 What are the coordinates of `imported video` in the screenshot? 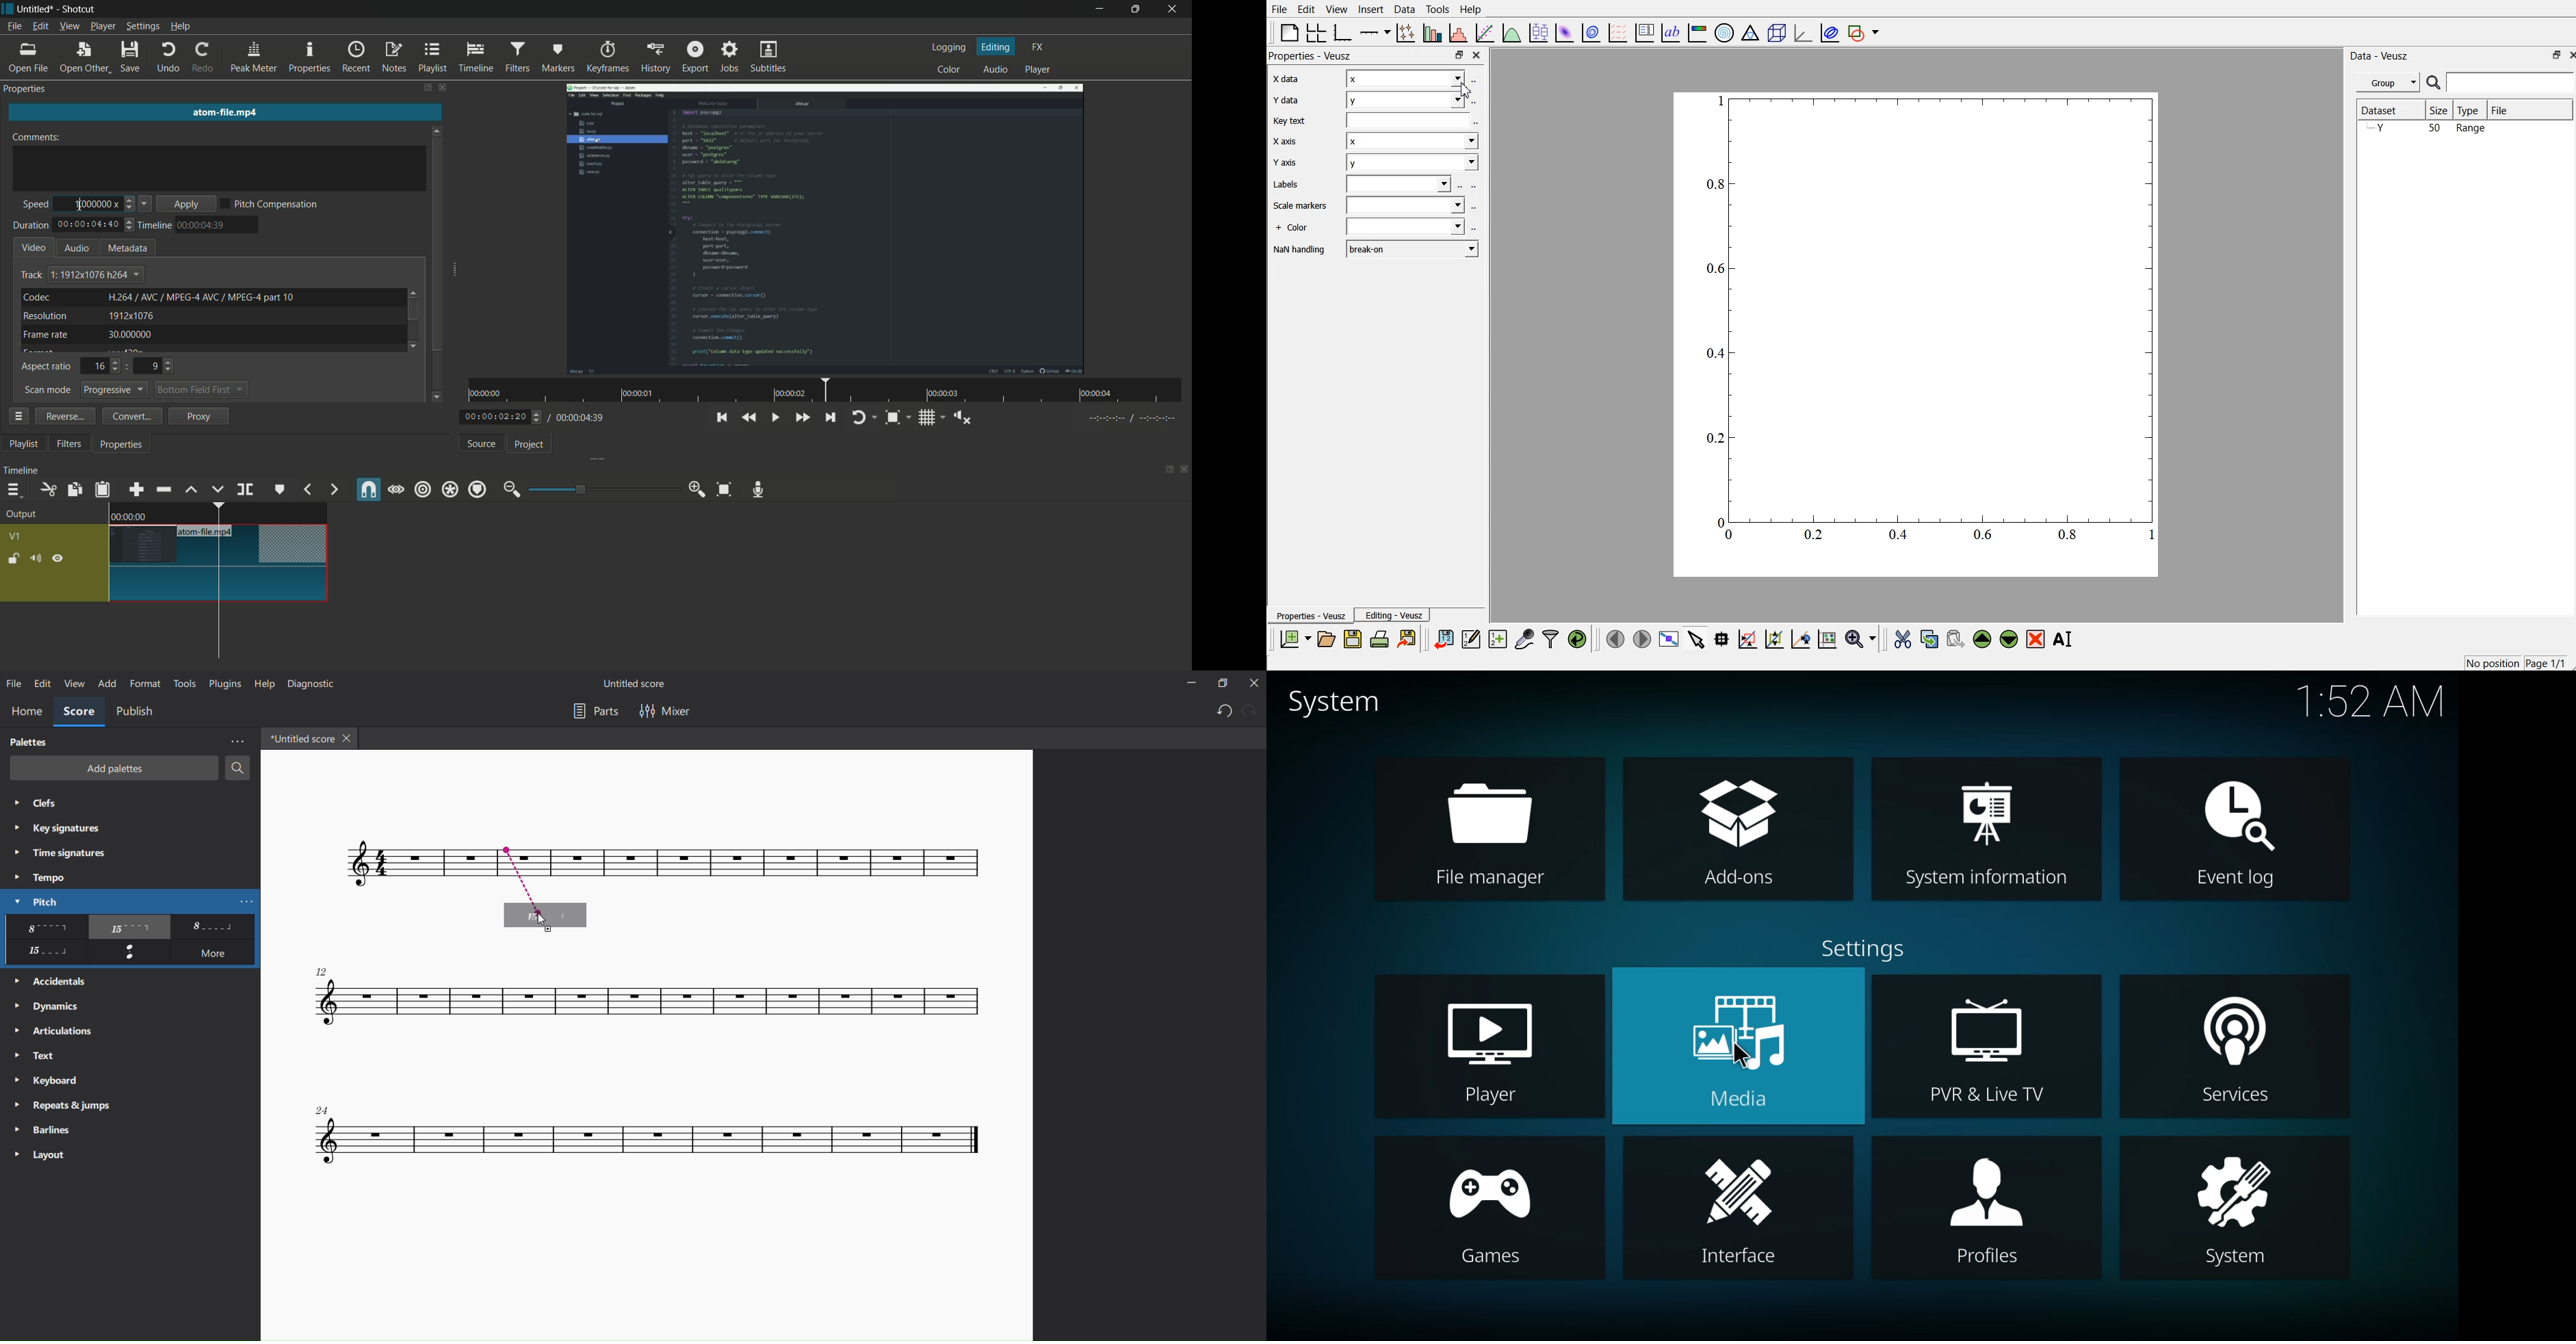 It's located at (826, 228).